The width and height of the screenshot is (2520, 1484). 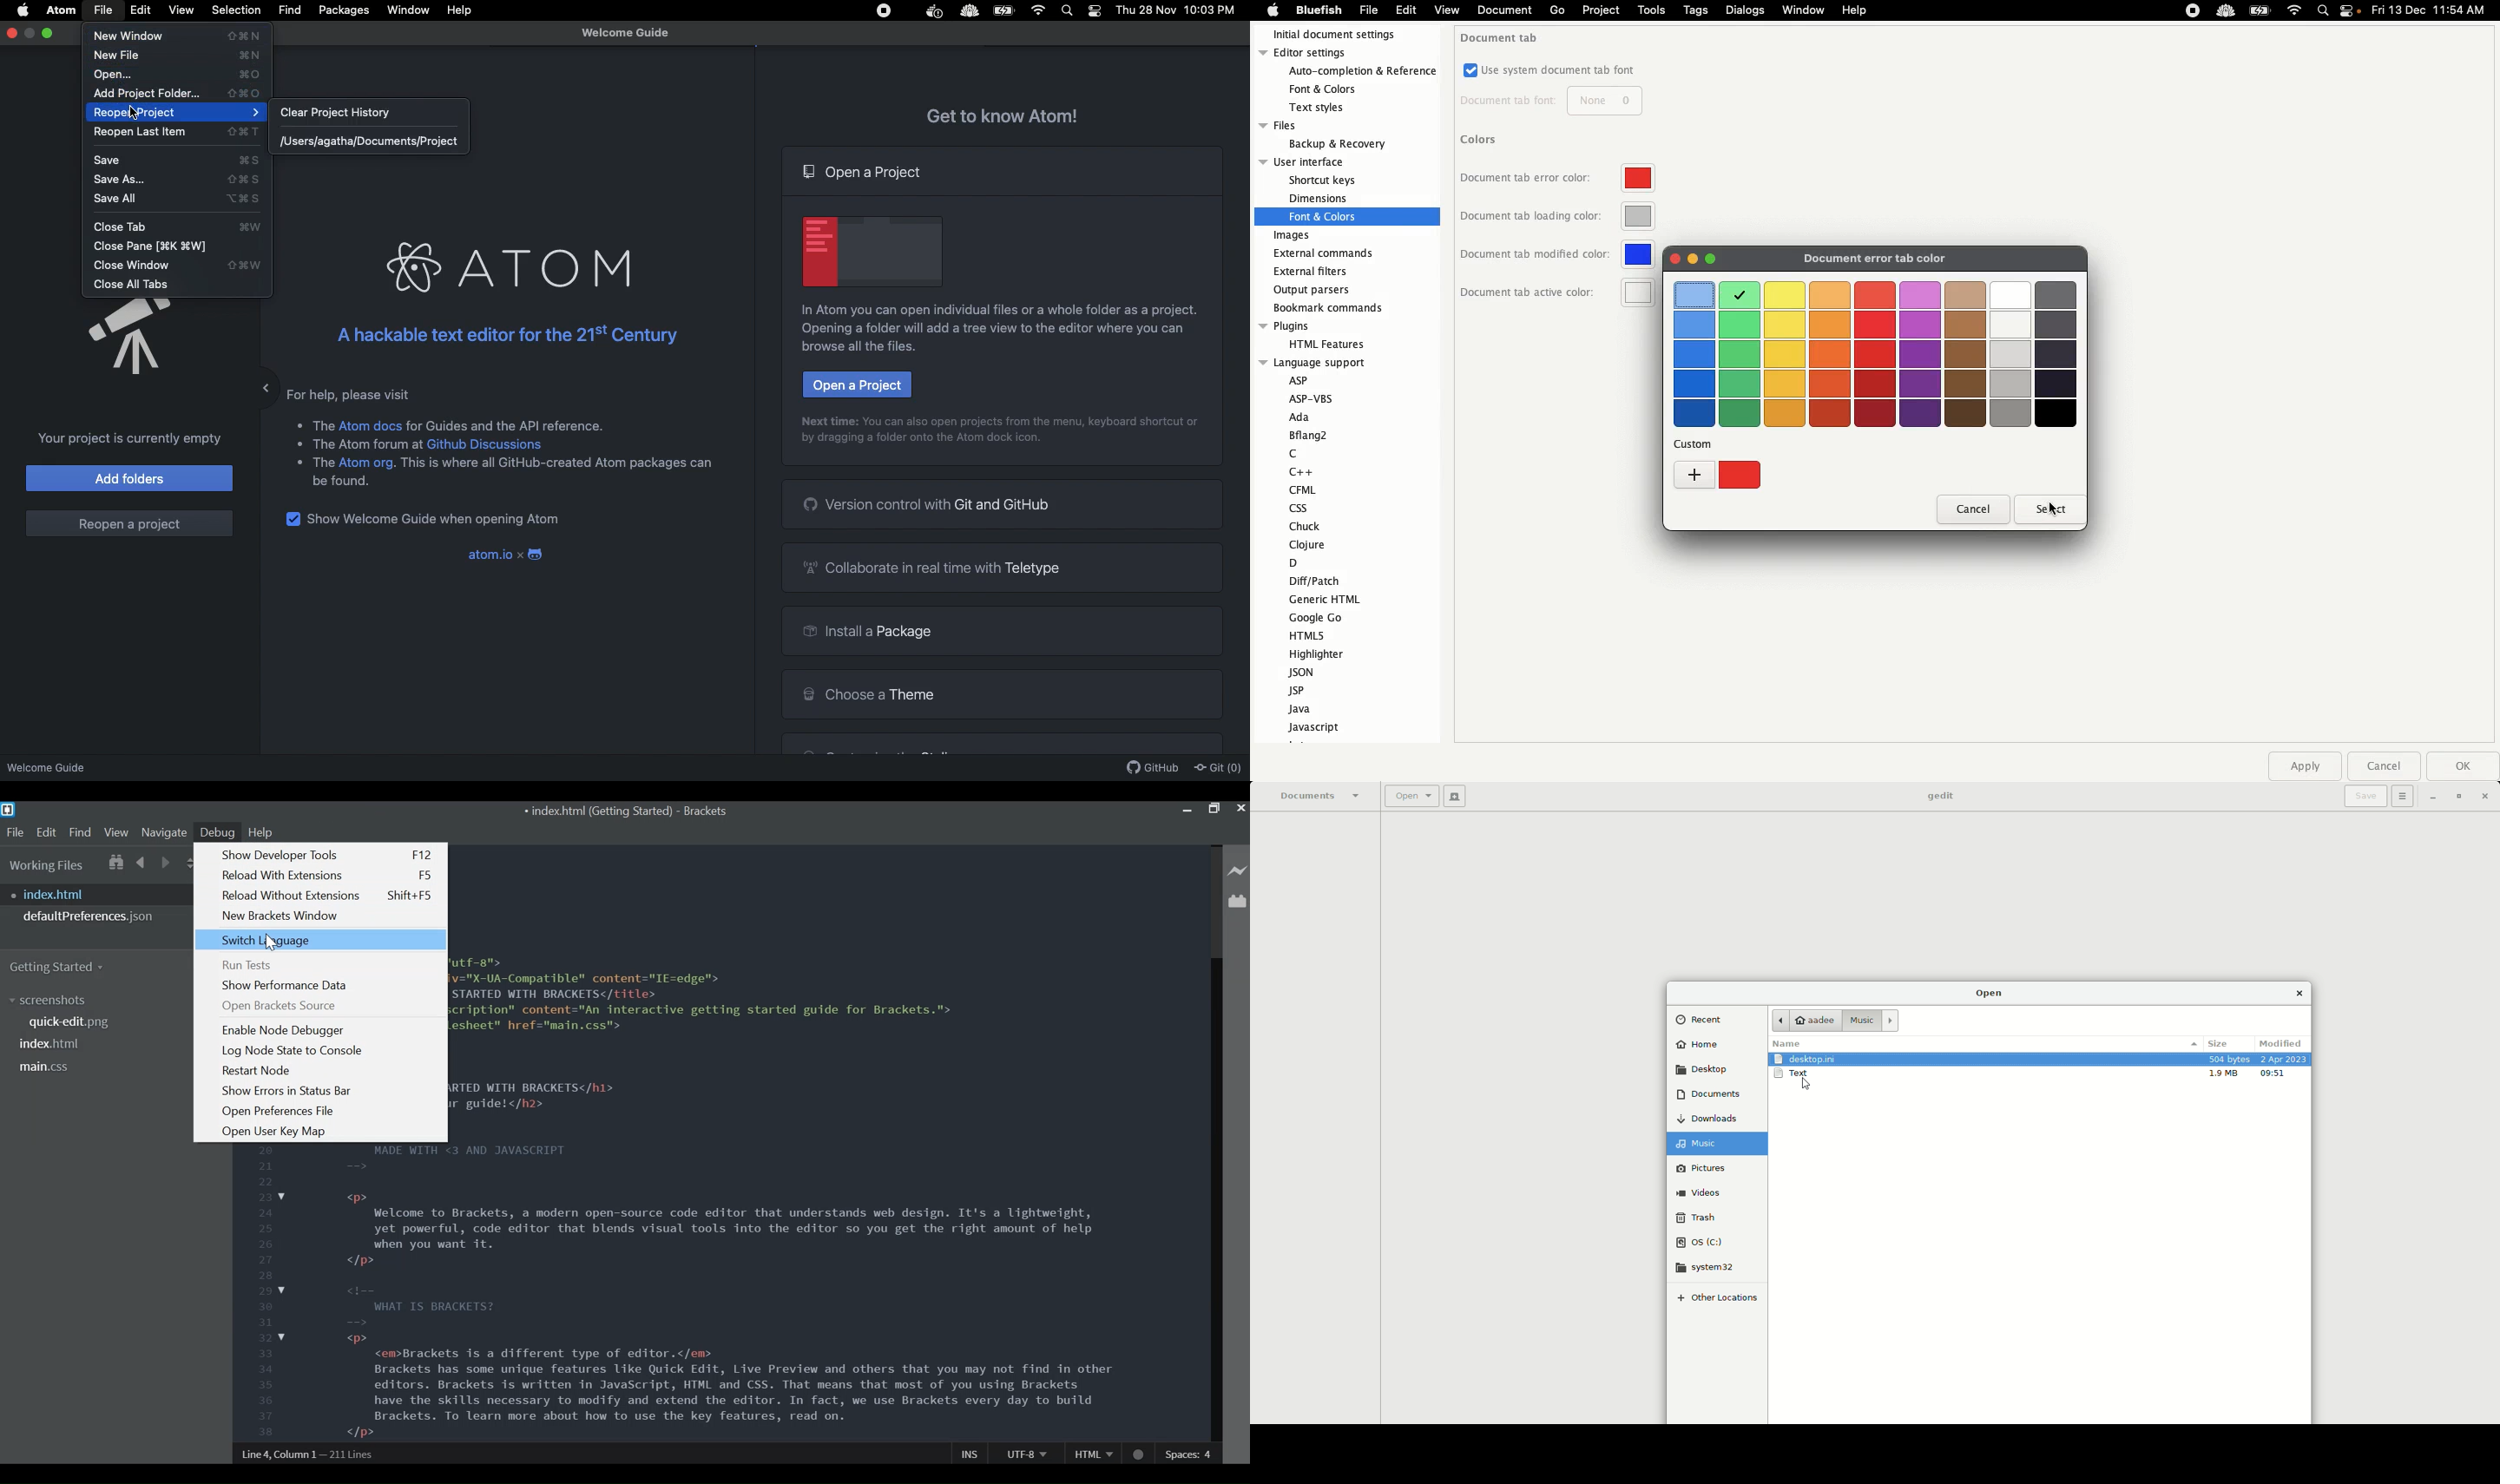 What do you see at coordinates (1804, 1019) in the screenshot?
I see `aadee` at bounding box center [1804, 1019].